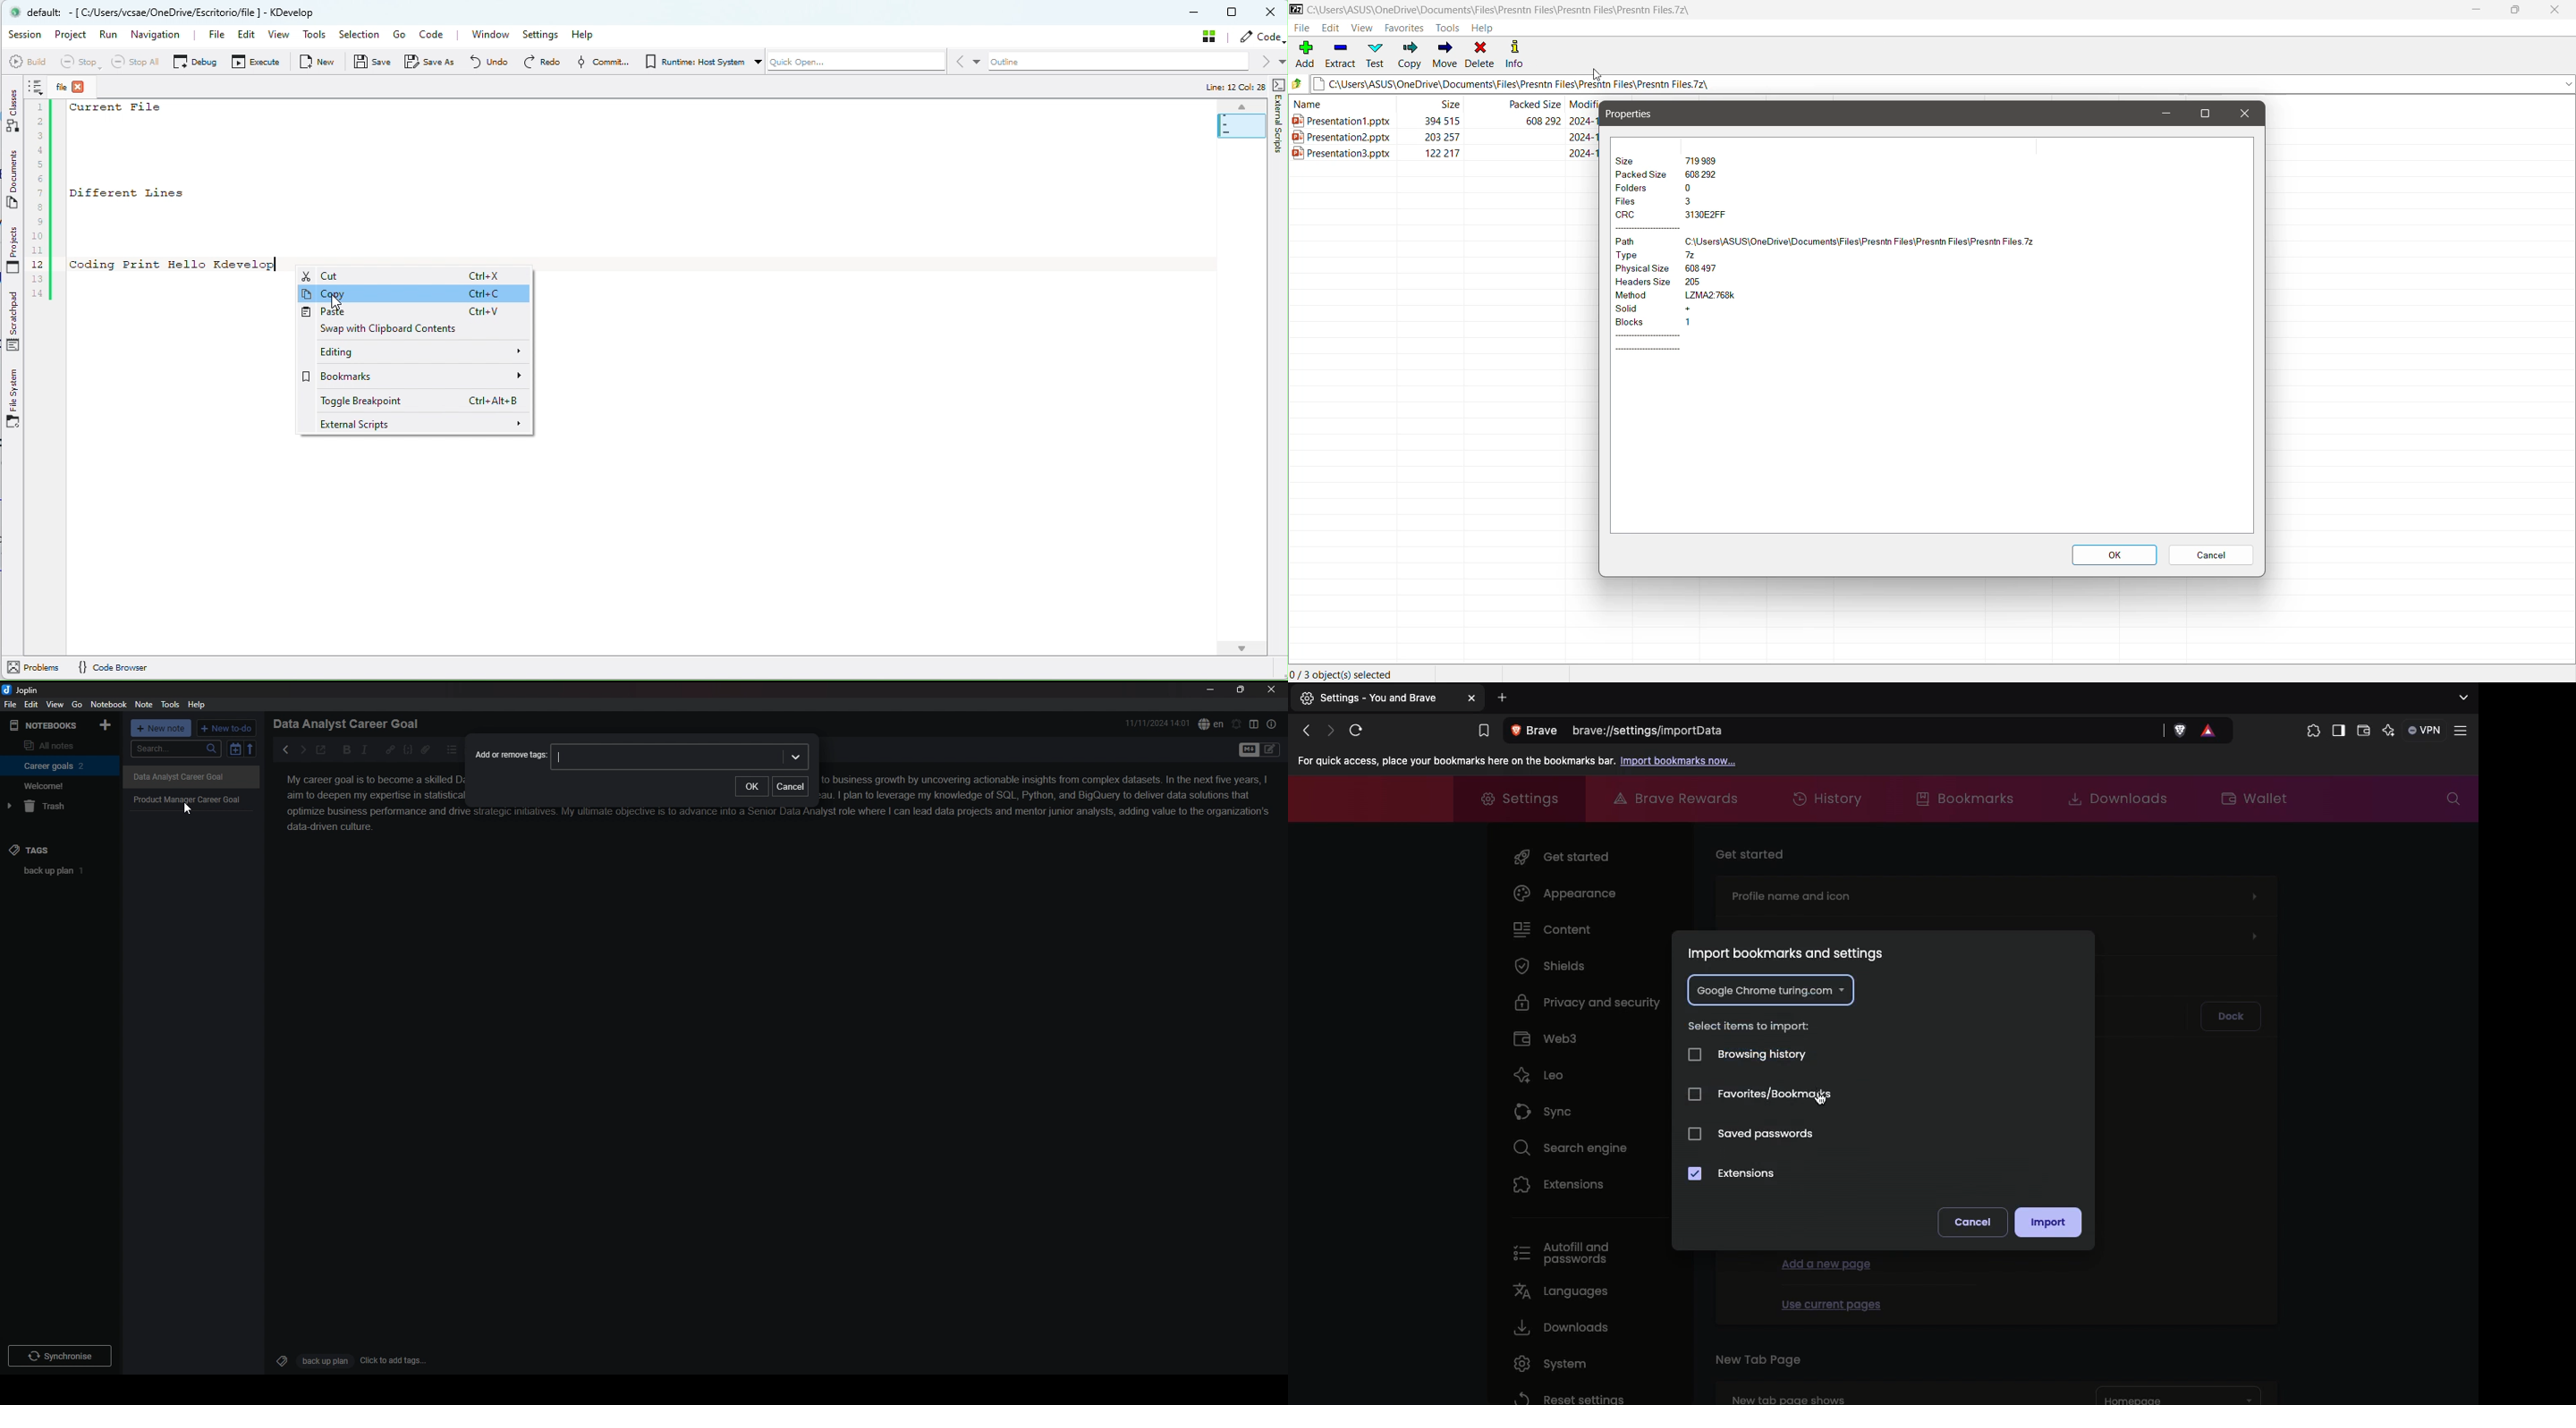 The height and width of the screenshot is (1428, 2576). I want to click on , so click(195, 779).